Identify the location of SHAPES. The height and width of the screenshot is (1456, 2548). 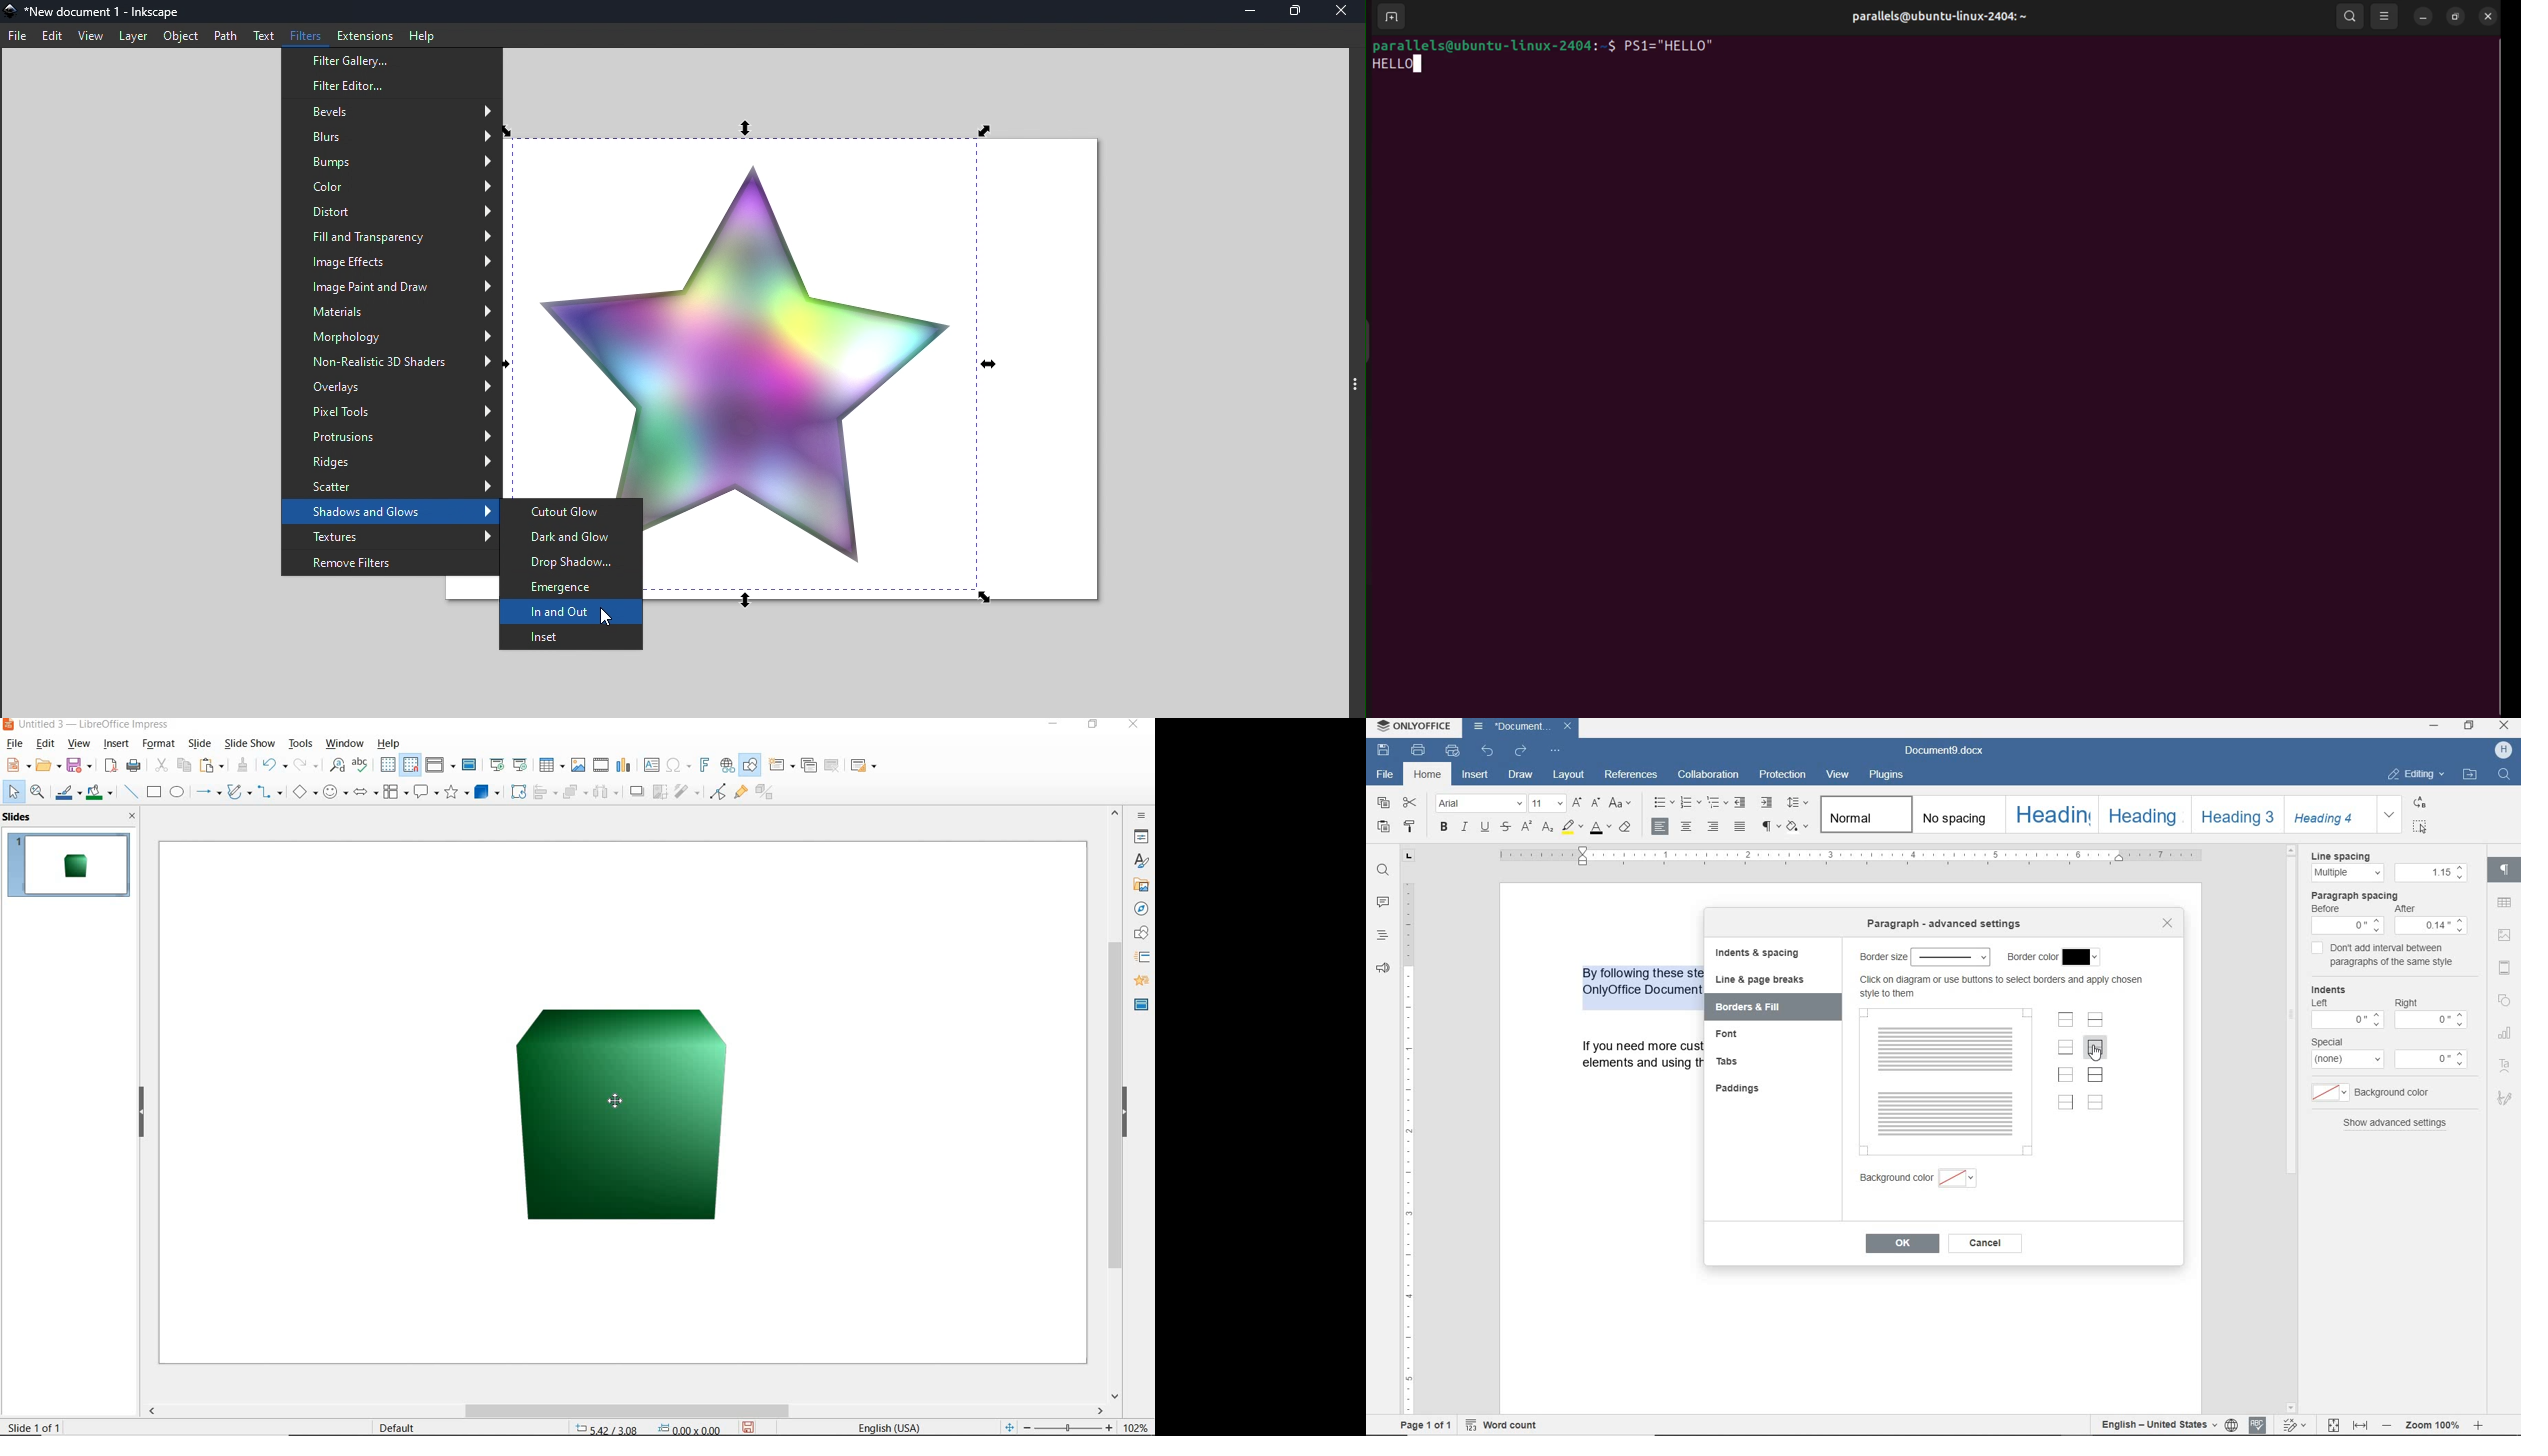
(1140, 933).